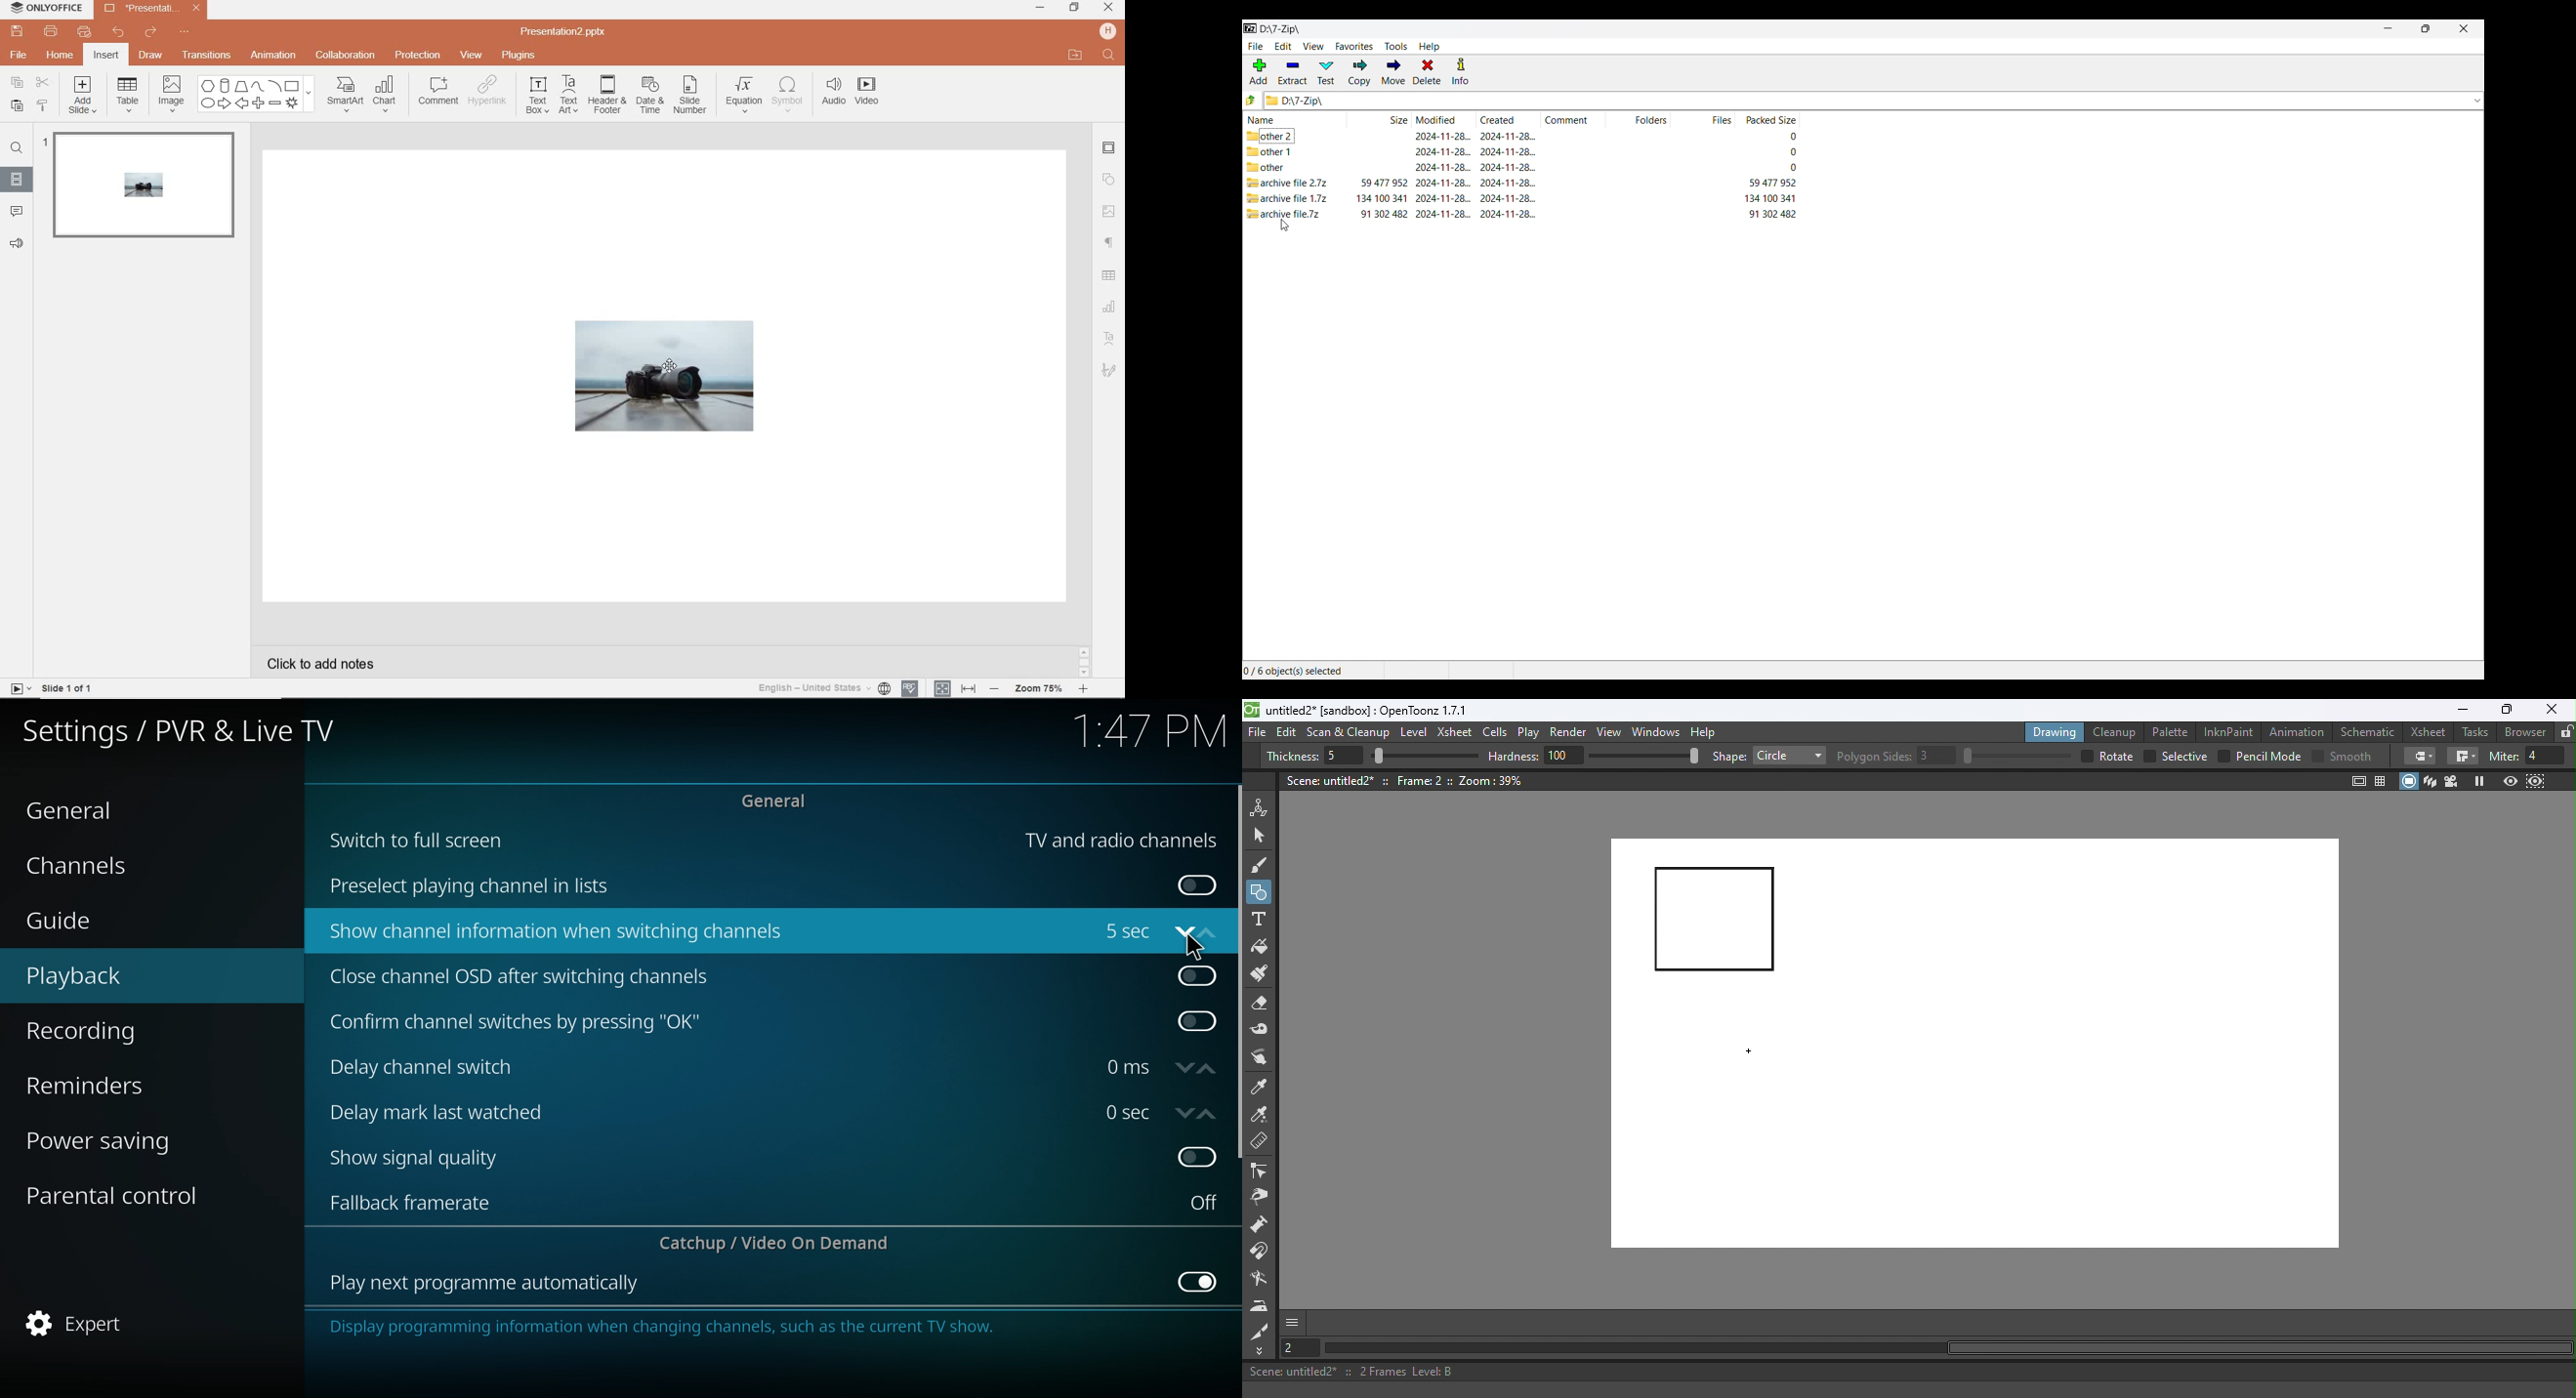 The image size is (2576, 1400). I want to click on plugins, so click(518, 55).